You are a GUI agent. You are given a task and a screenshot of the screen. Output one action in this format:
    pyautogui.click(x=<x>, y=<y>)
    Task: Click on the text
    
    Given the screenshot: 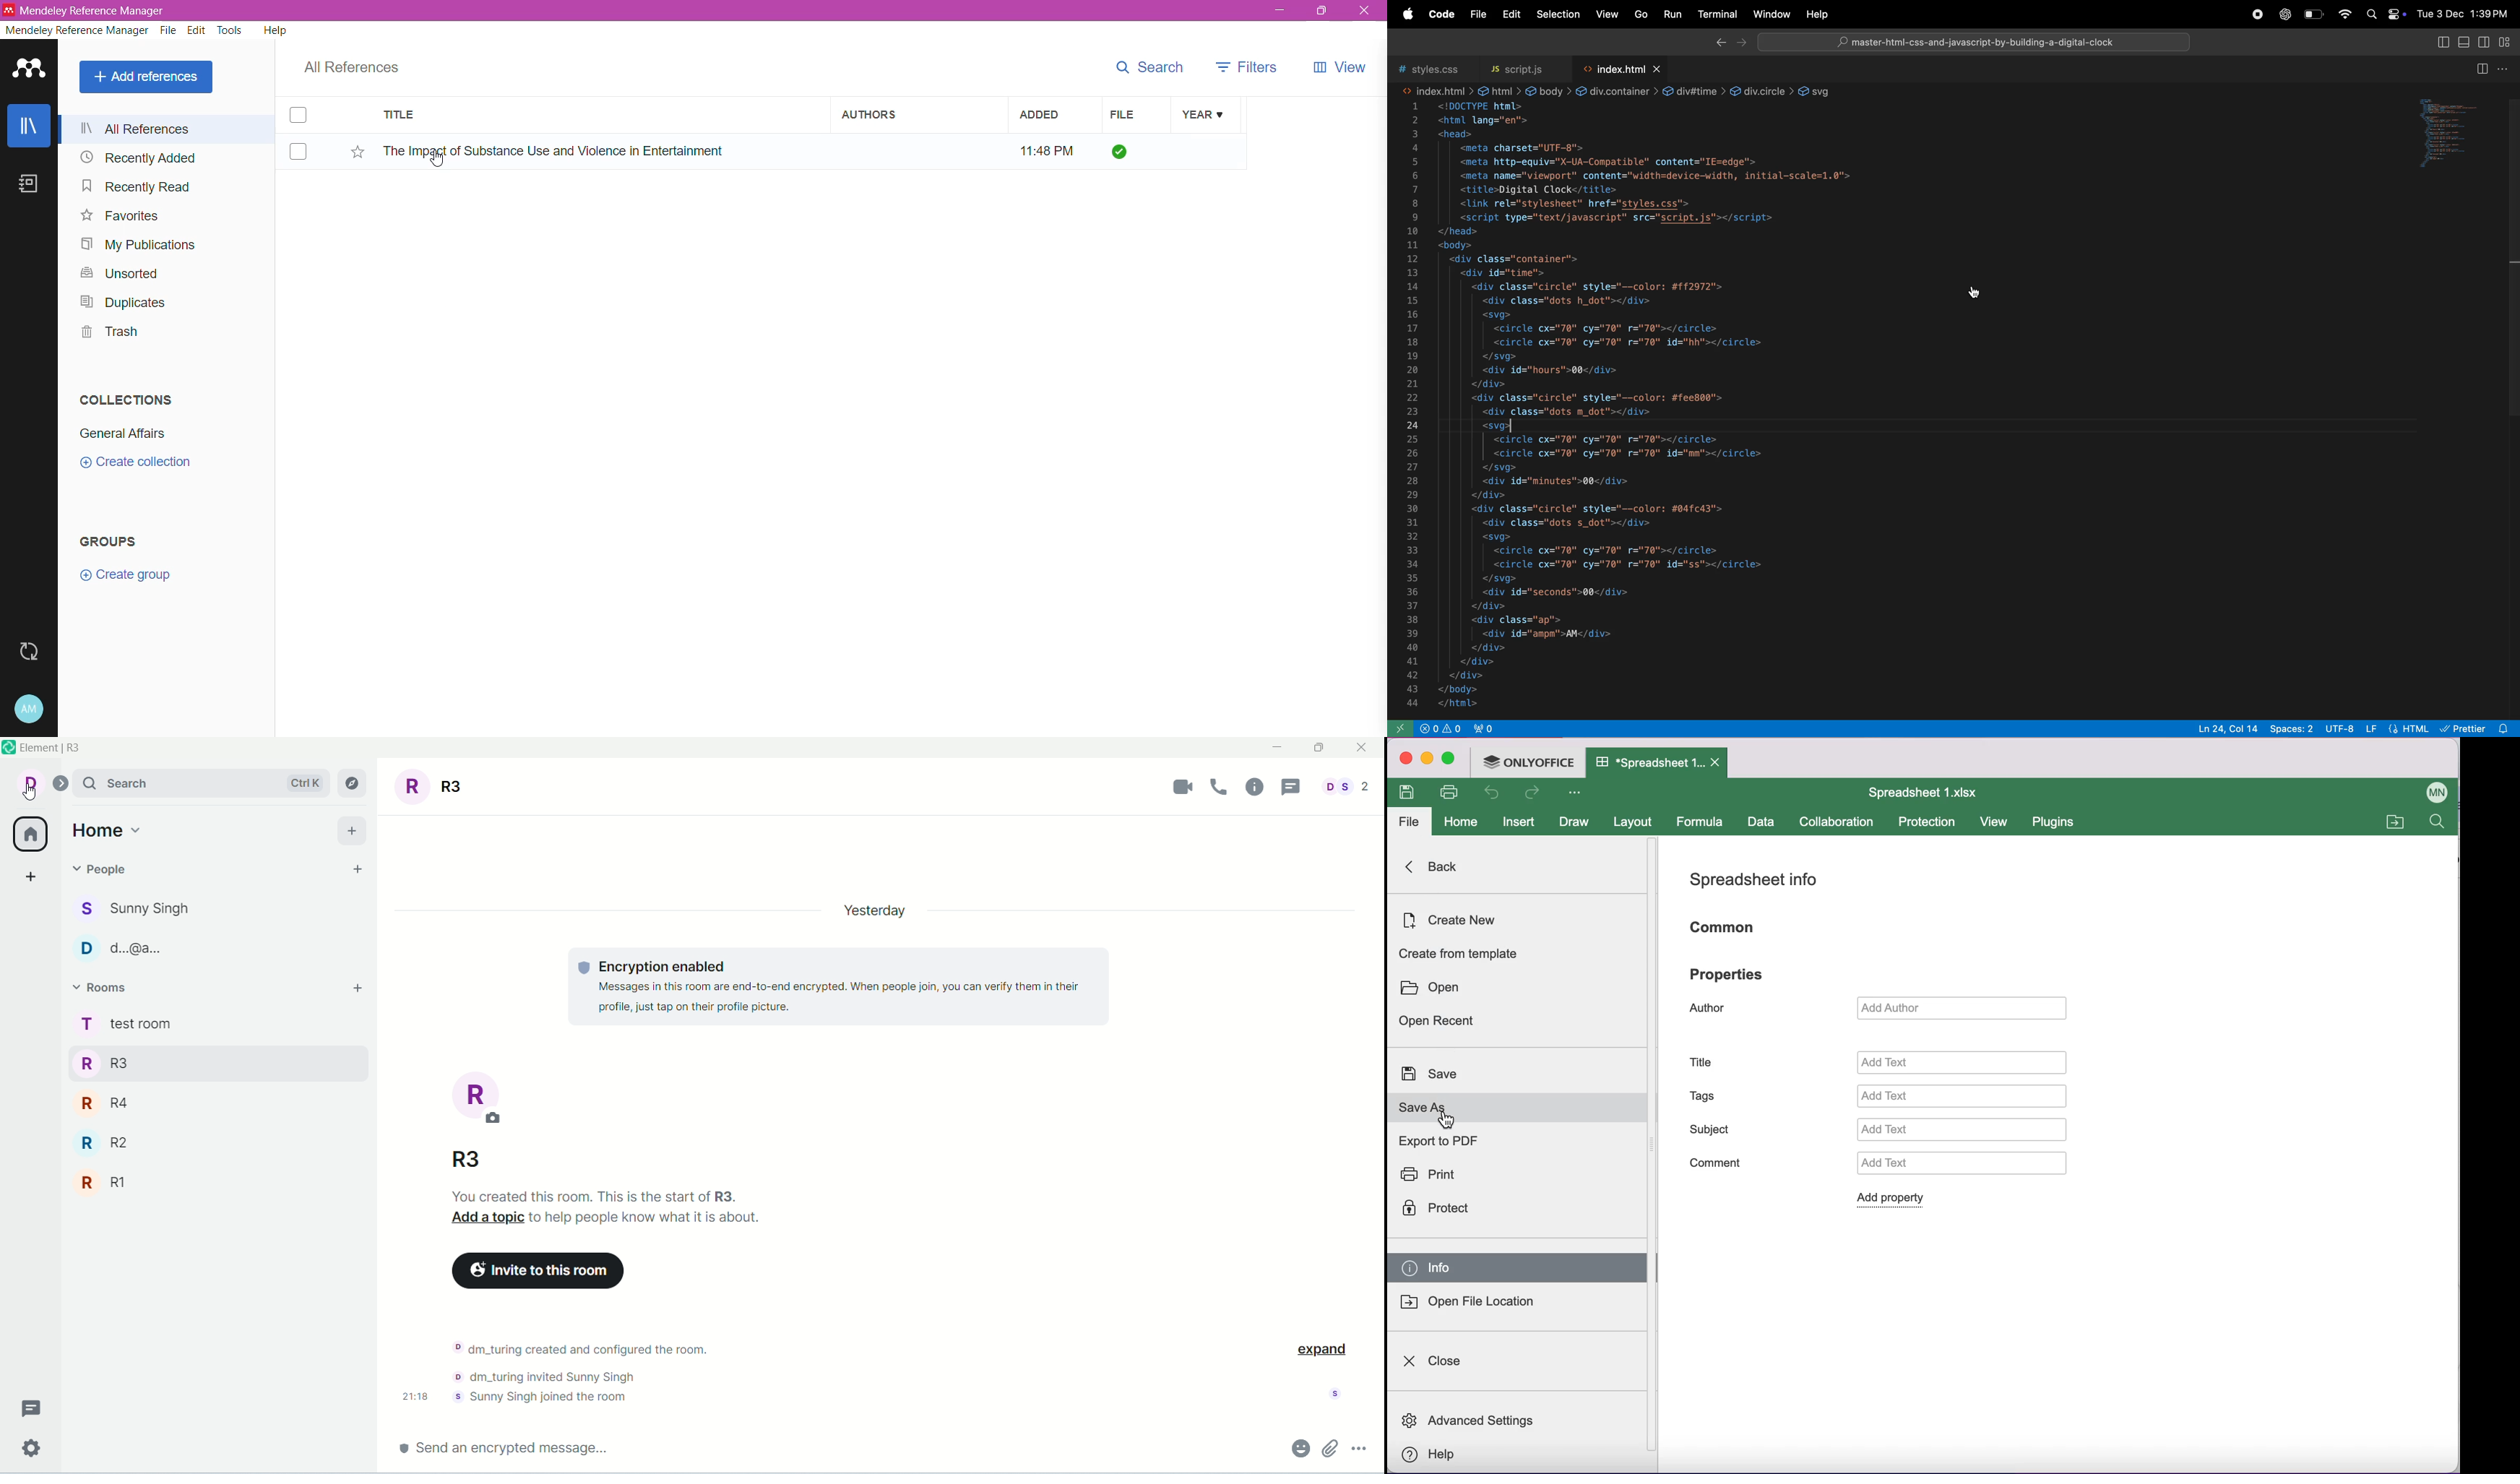 What is the action you would take?
    pyautogui.click(x=613, y=1209)
    